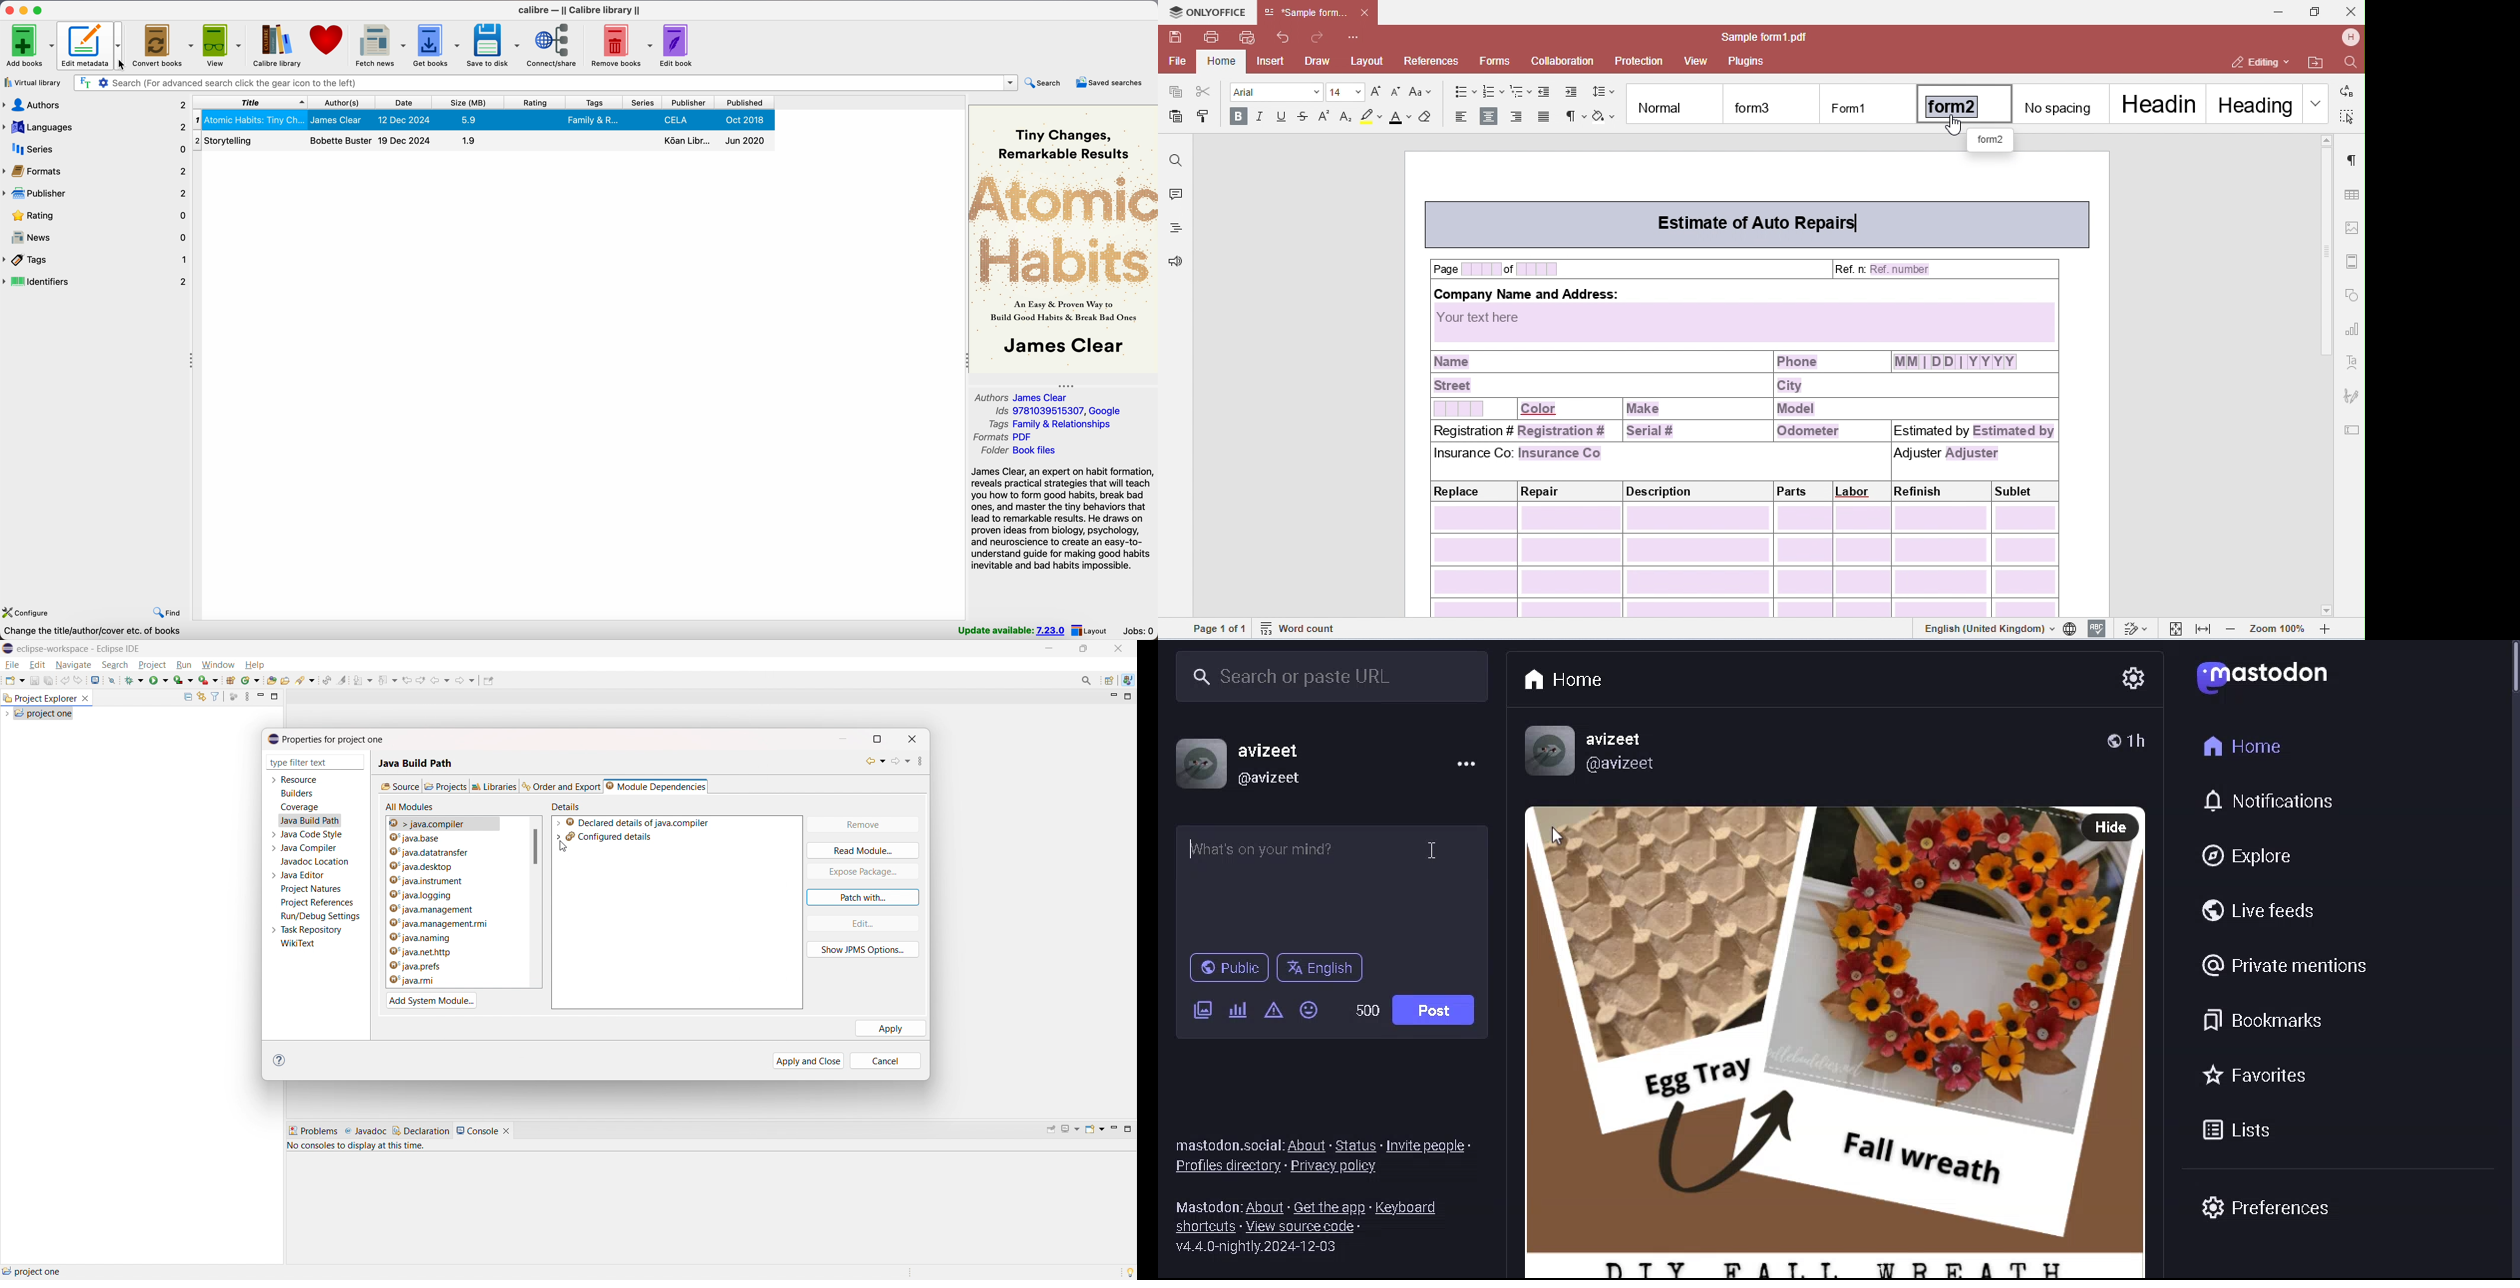 This screenshot has height=1288, width=2520. I want to click on STATUS, so click(1356, 1145).